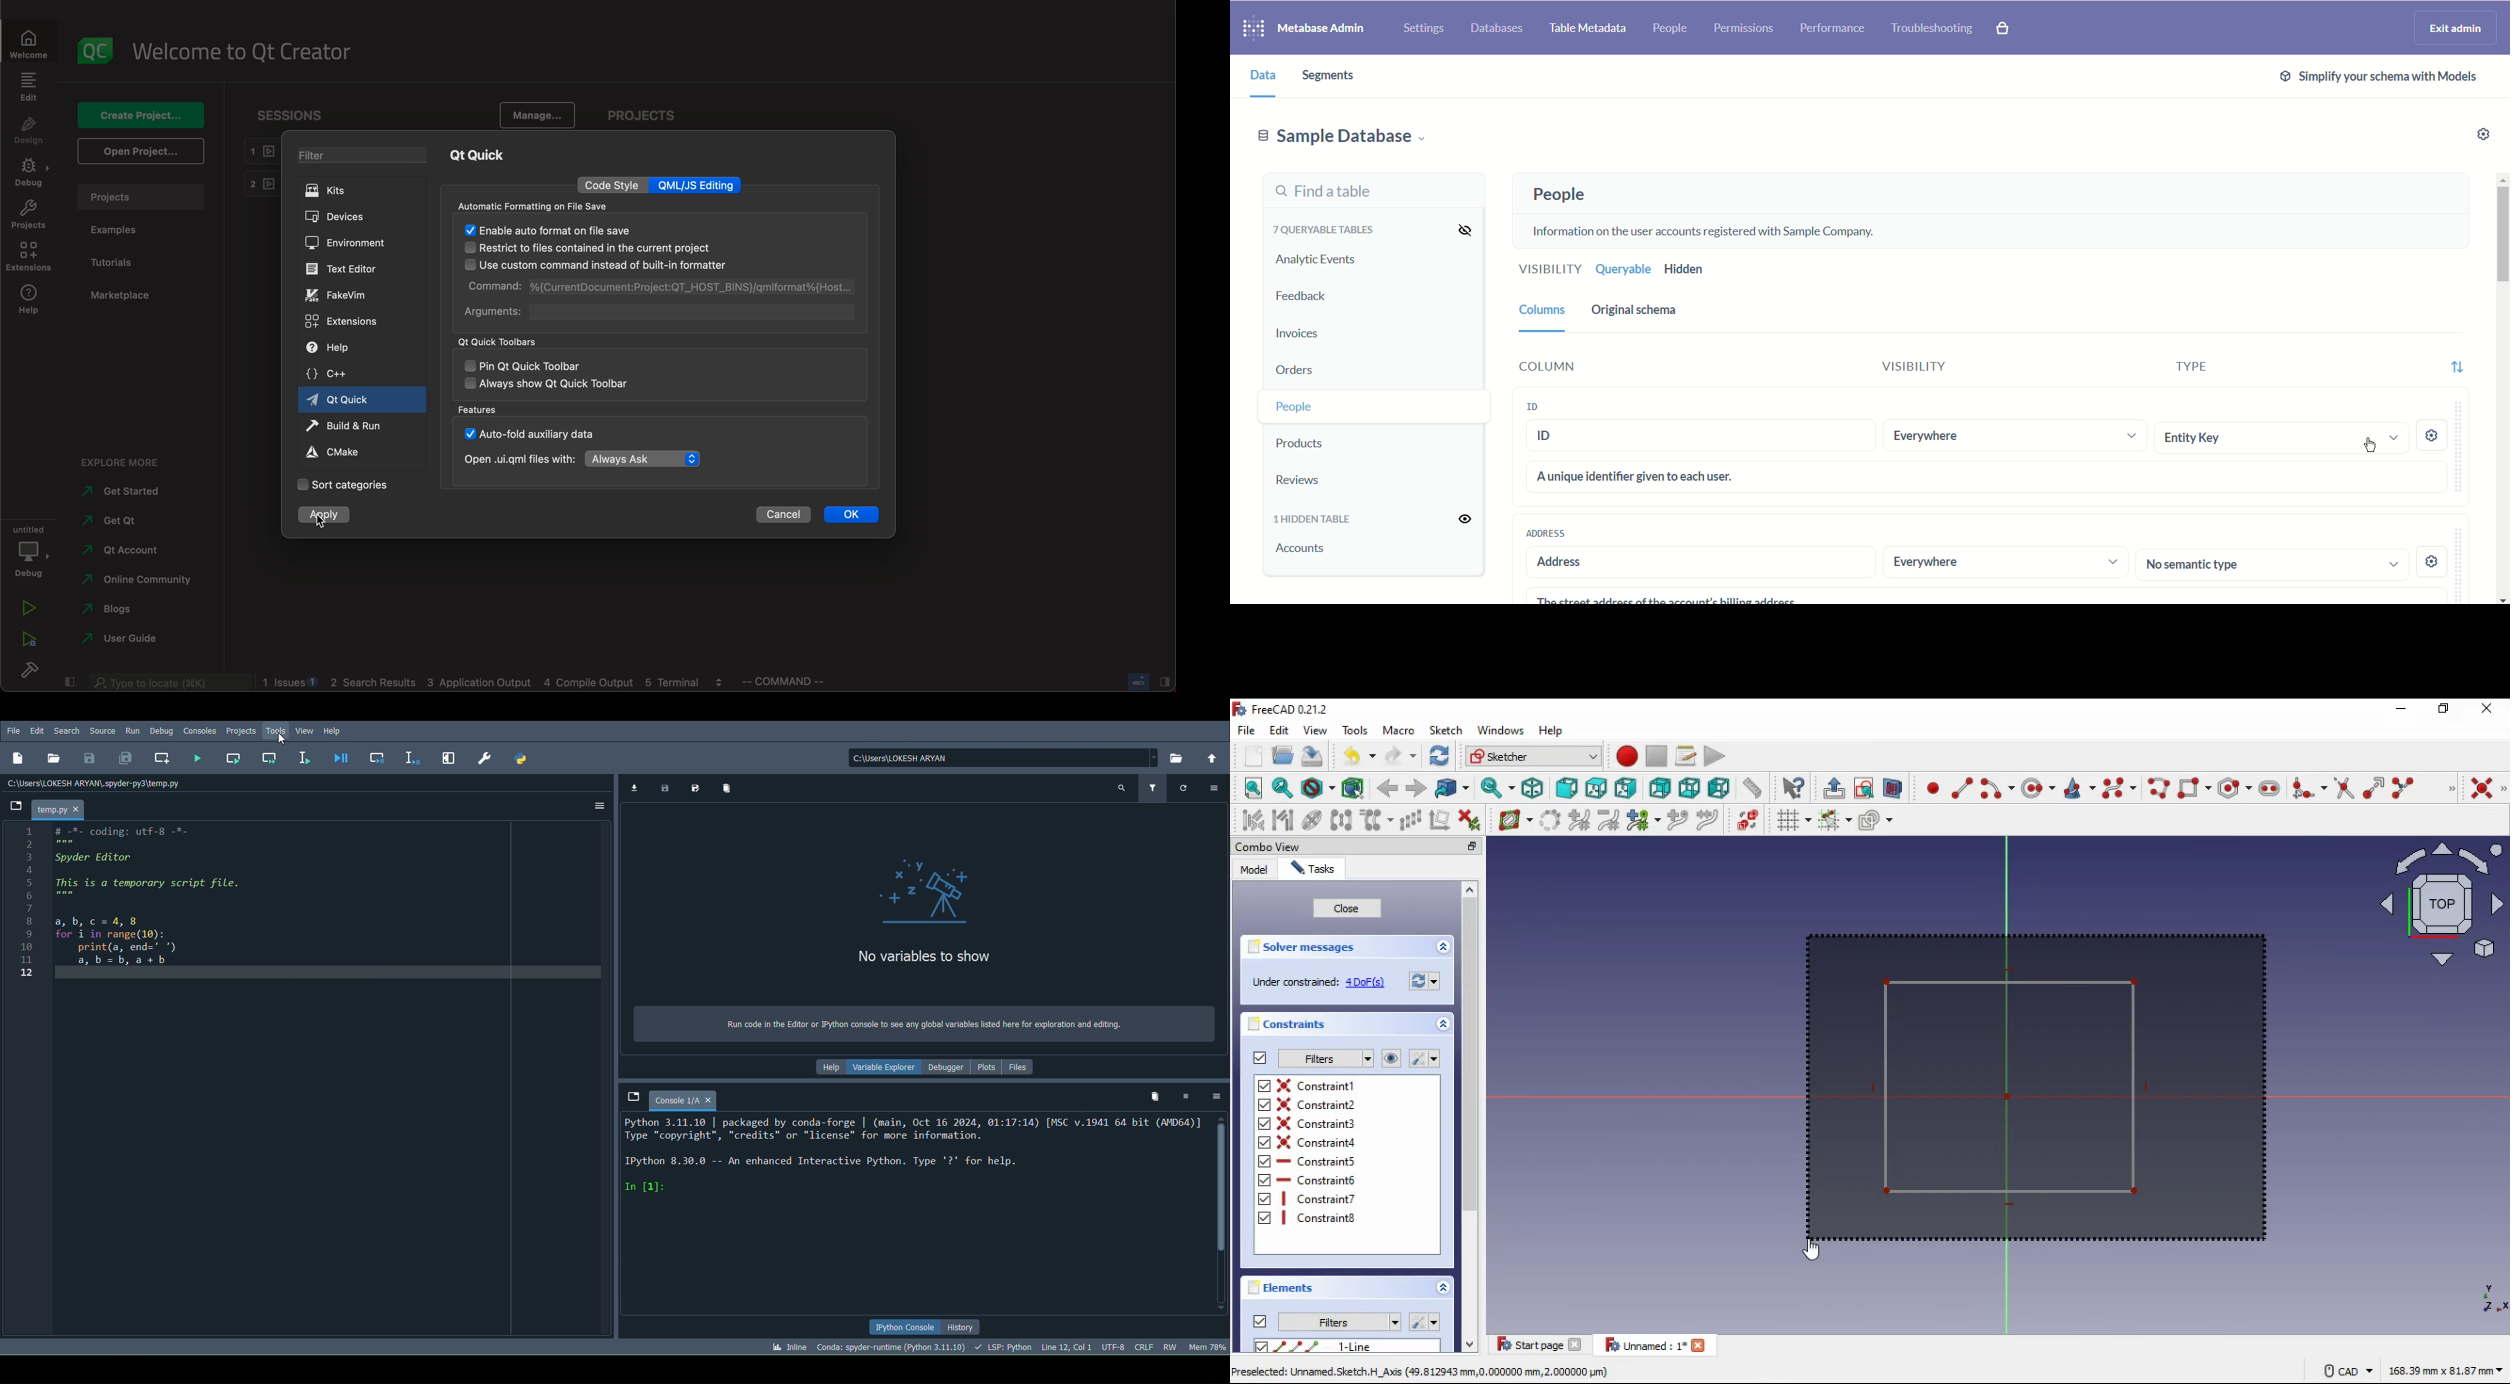  I want to click on model, so click(1254, 869).